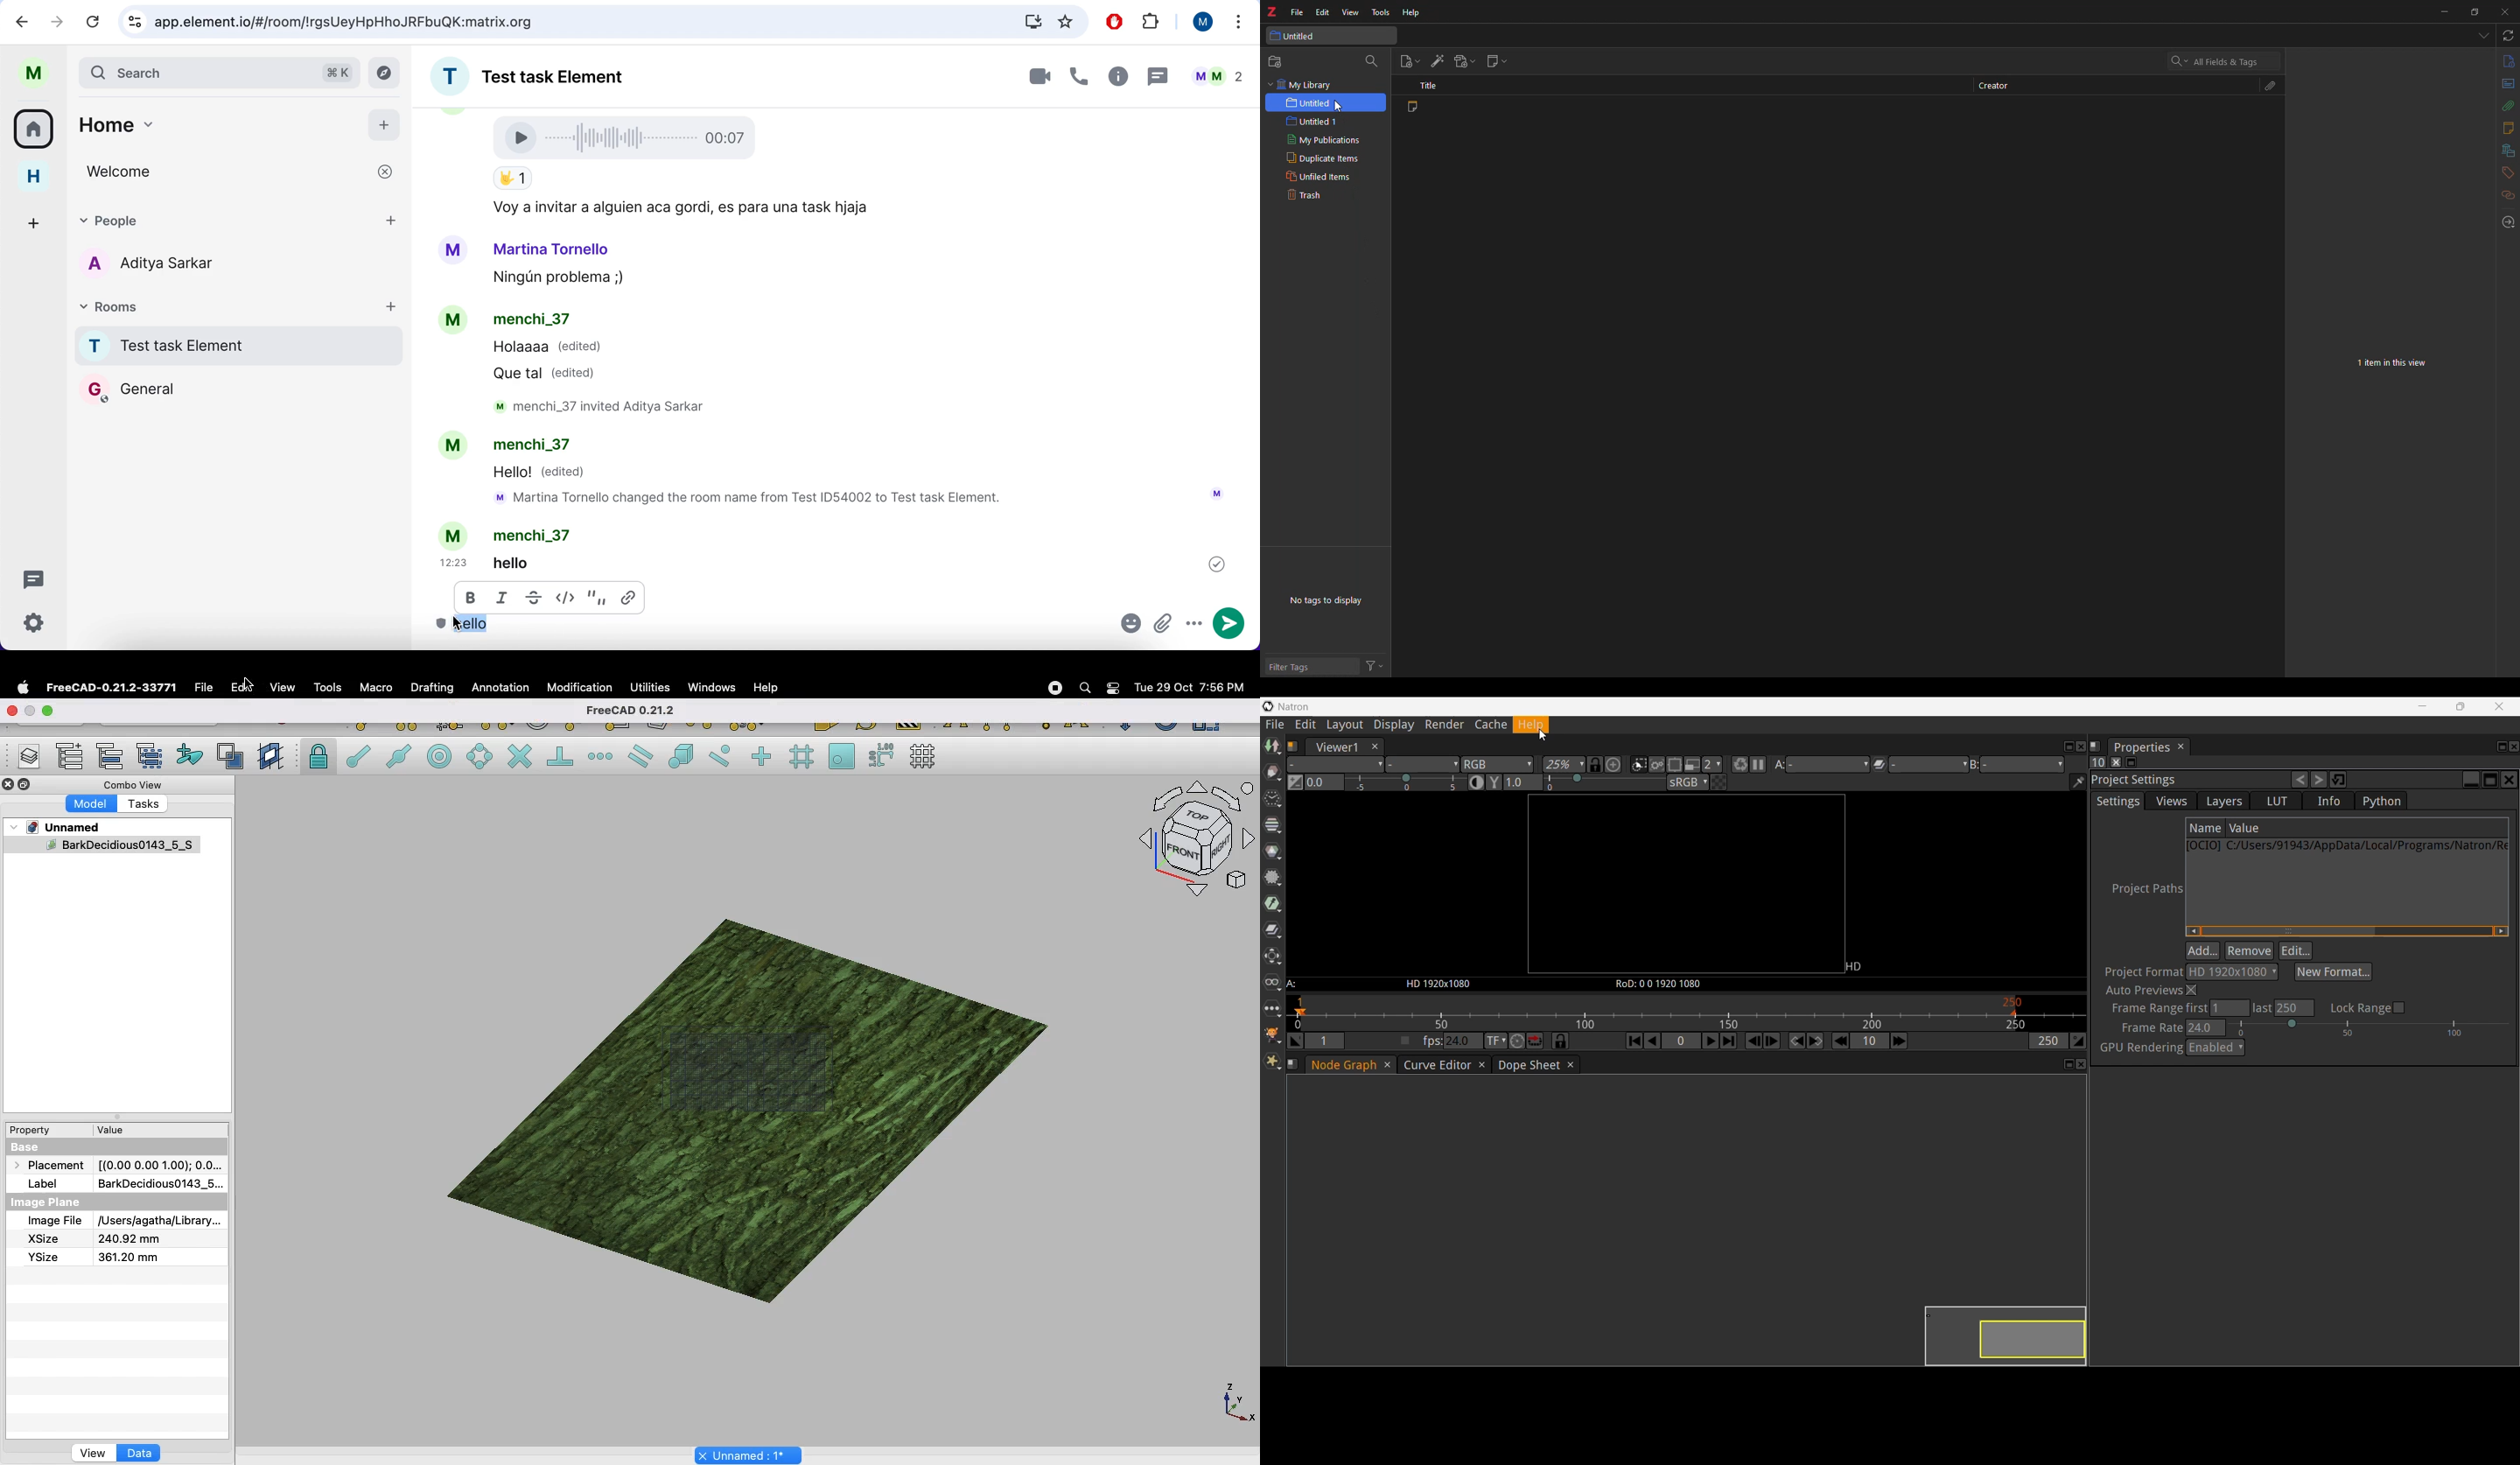  I want to click on send message, so click(1231, 624).